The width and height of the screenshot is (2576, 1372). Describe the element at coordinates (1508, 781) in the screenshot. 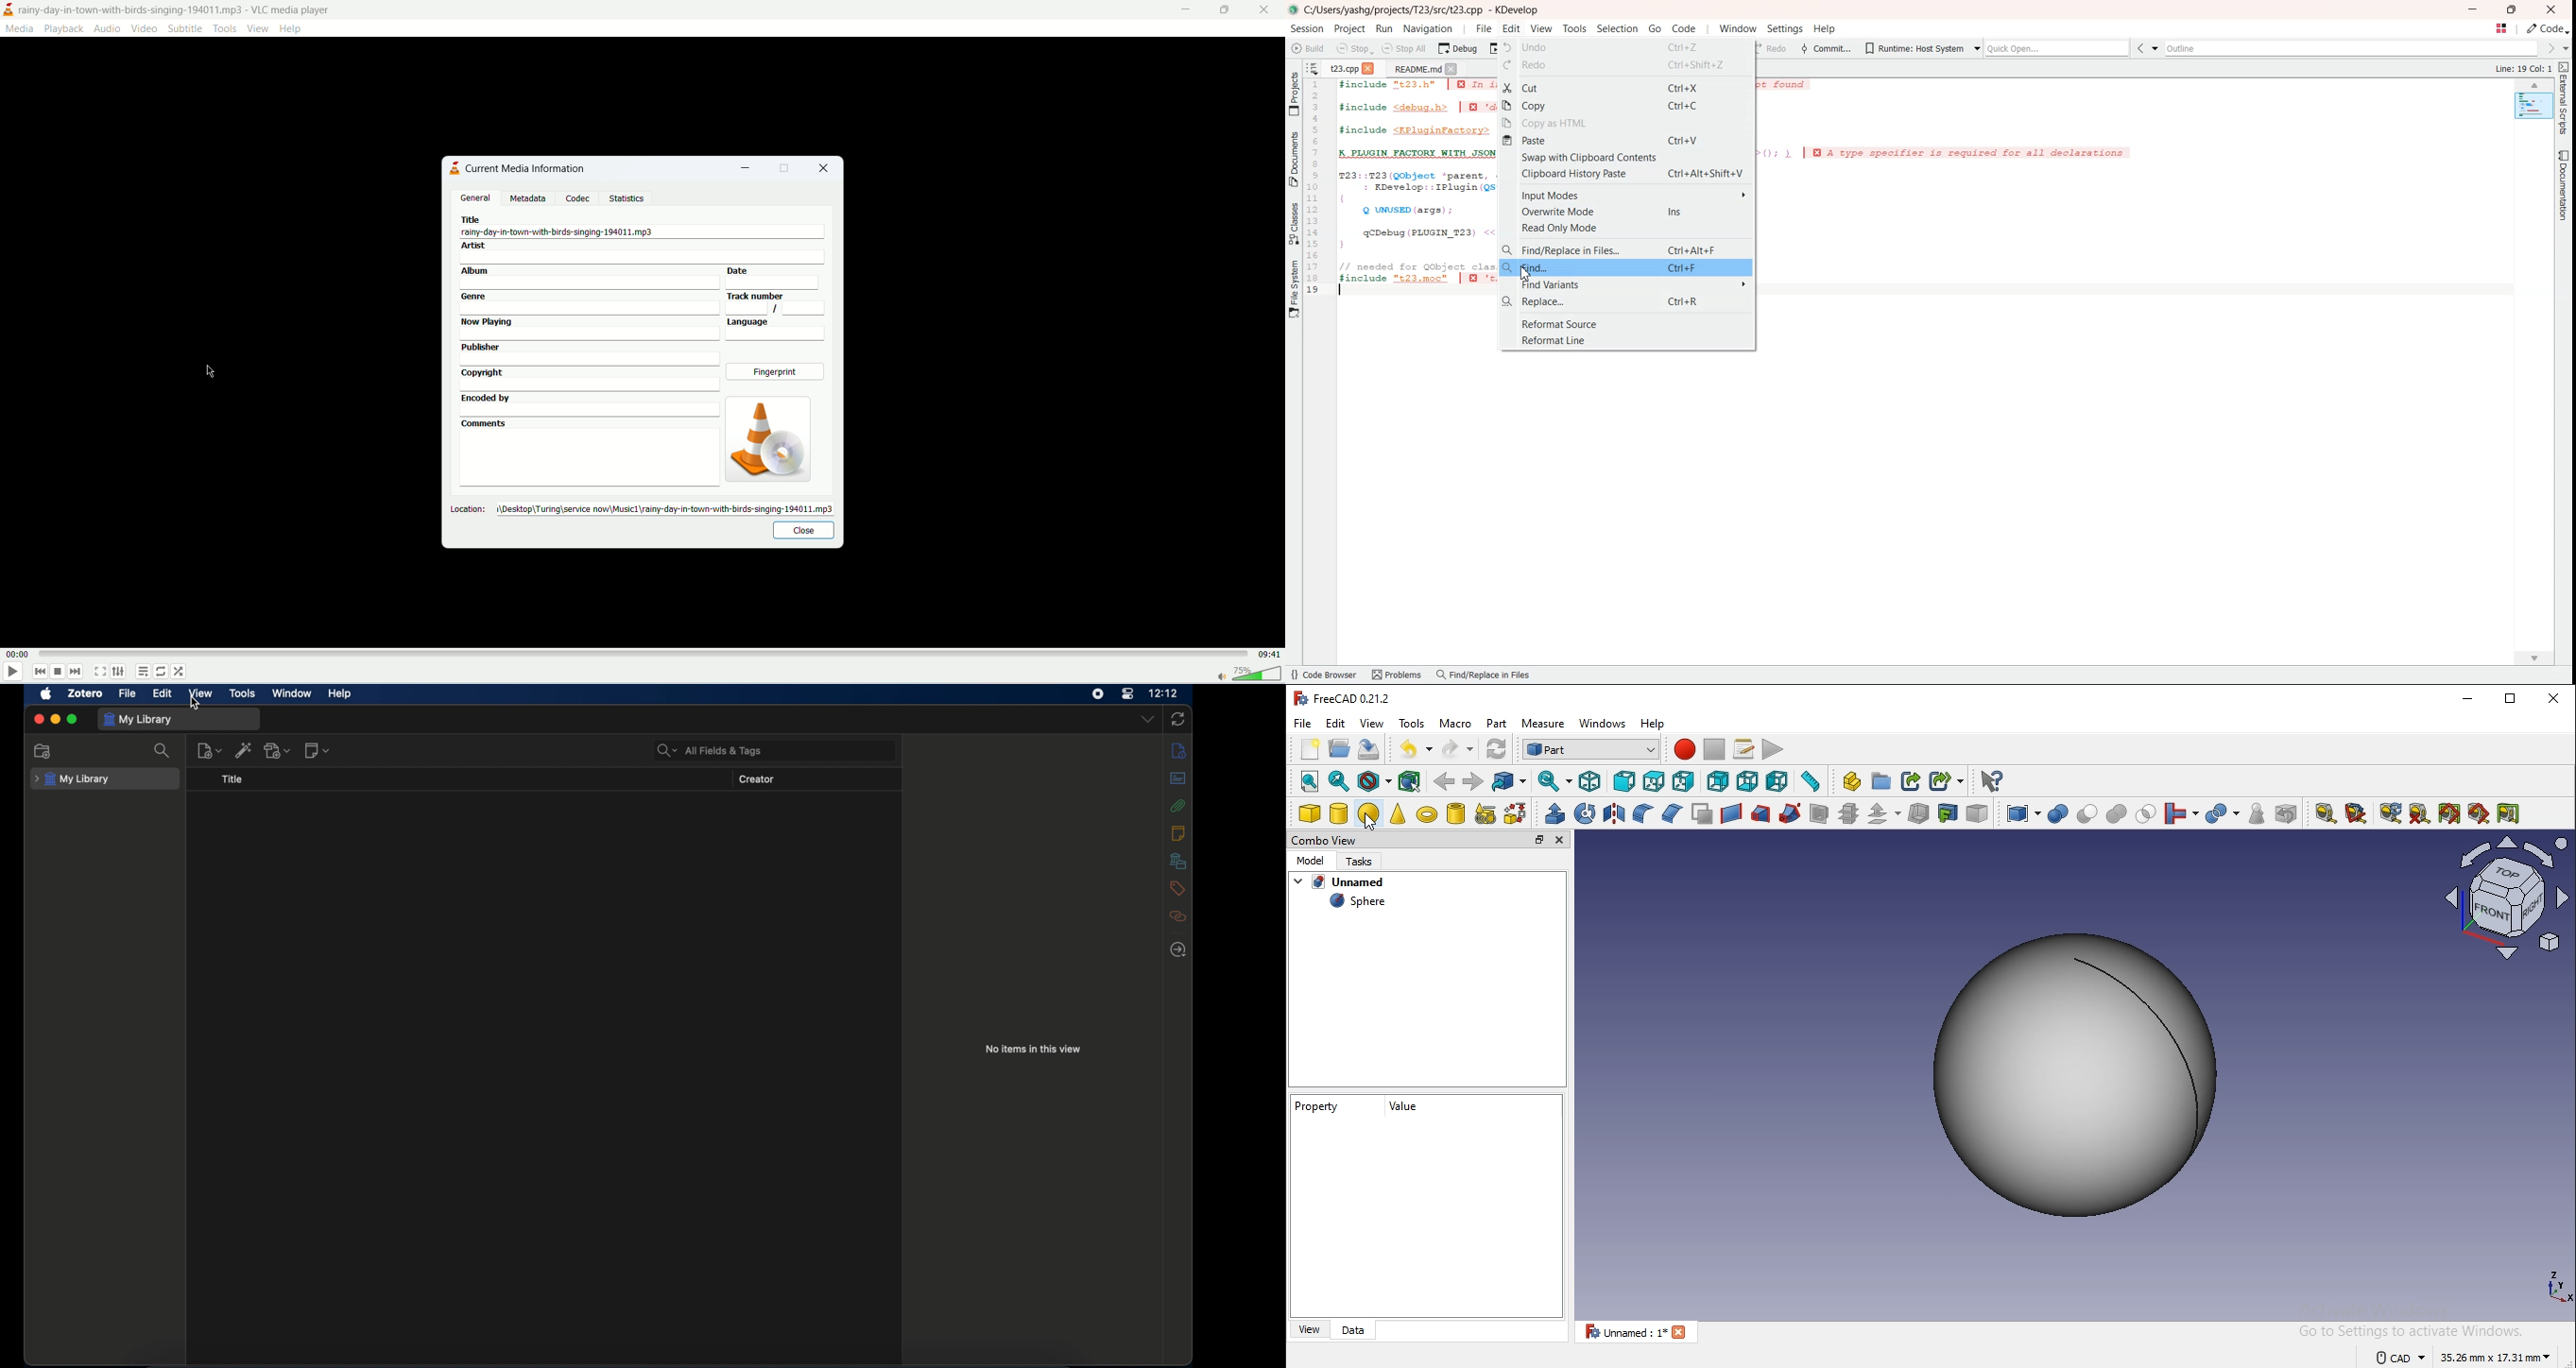

I see `go to linked object` at that location.